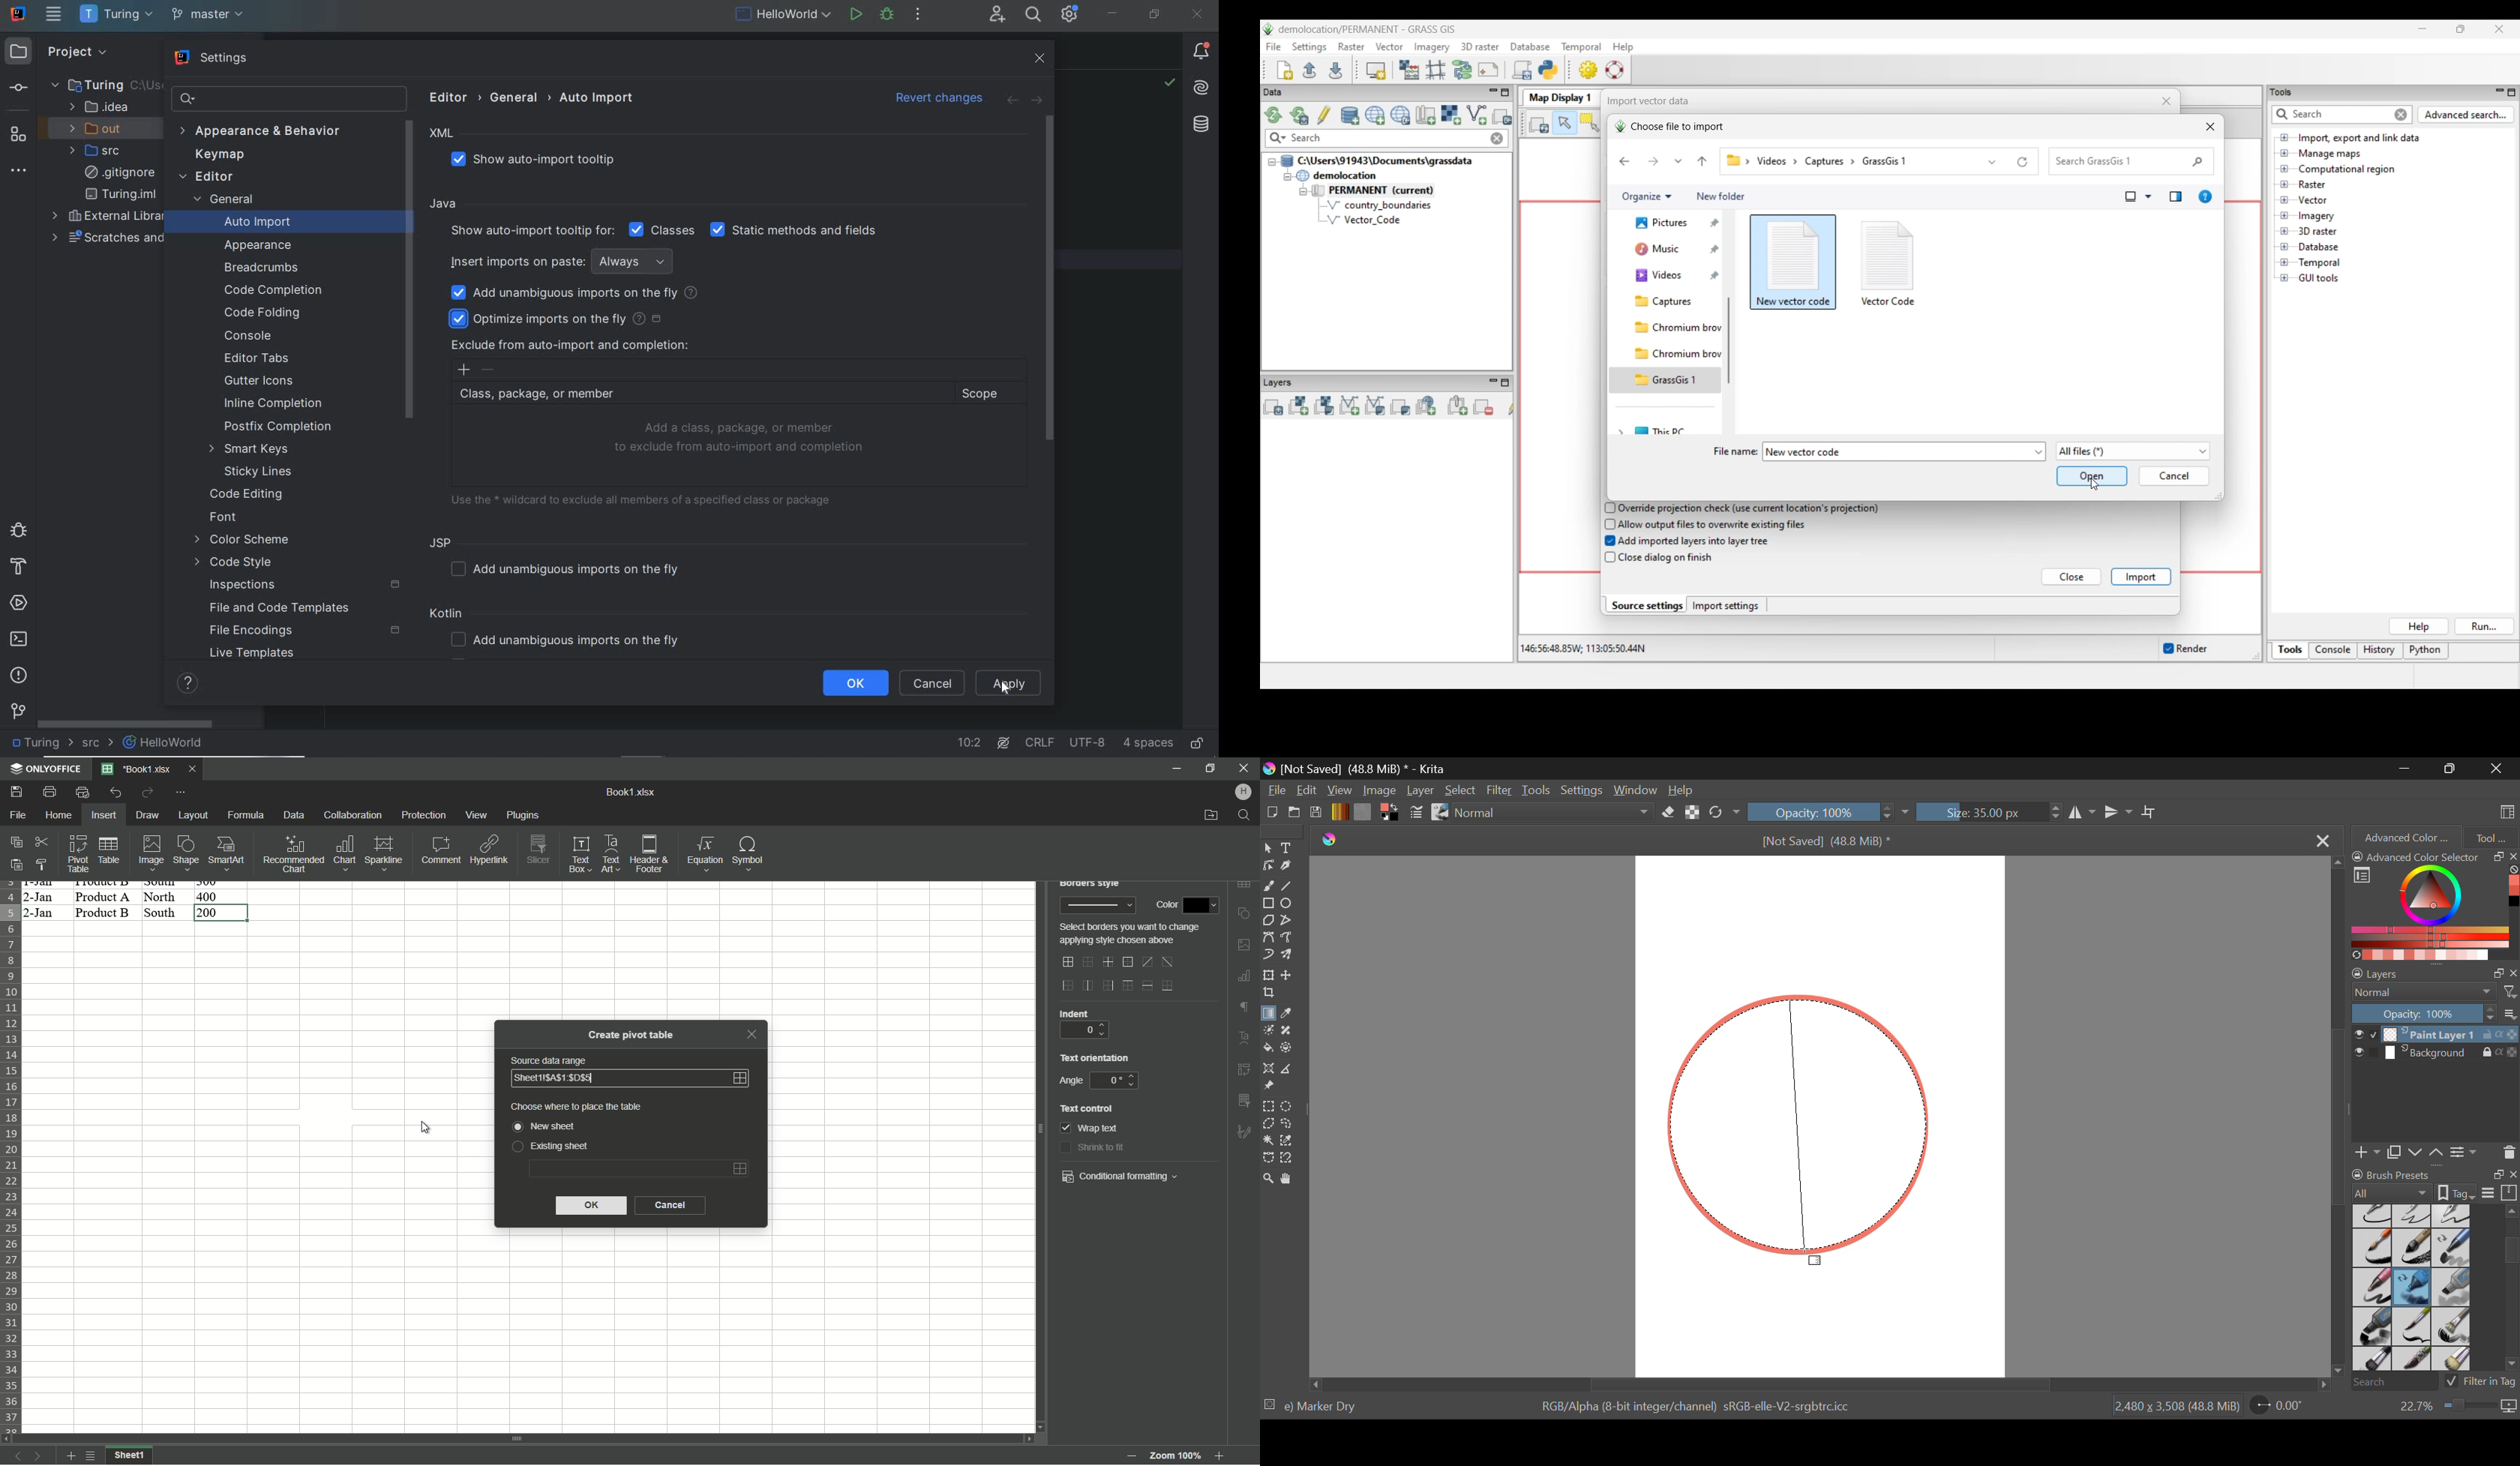 The width and height of the screenshot is (2520, 1484). Describe the element at coordinates (147, 814) in the screenshot. I see `Draw` at that location.